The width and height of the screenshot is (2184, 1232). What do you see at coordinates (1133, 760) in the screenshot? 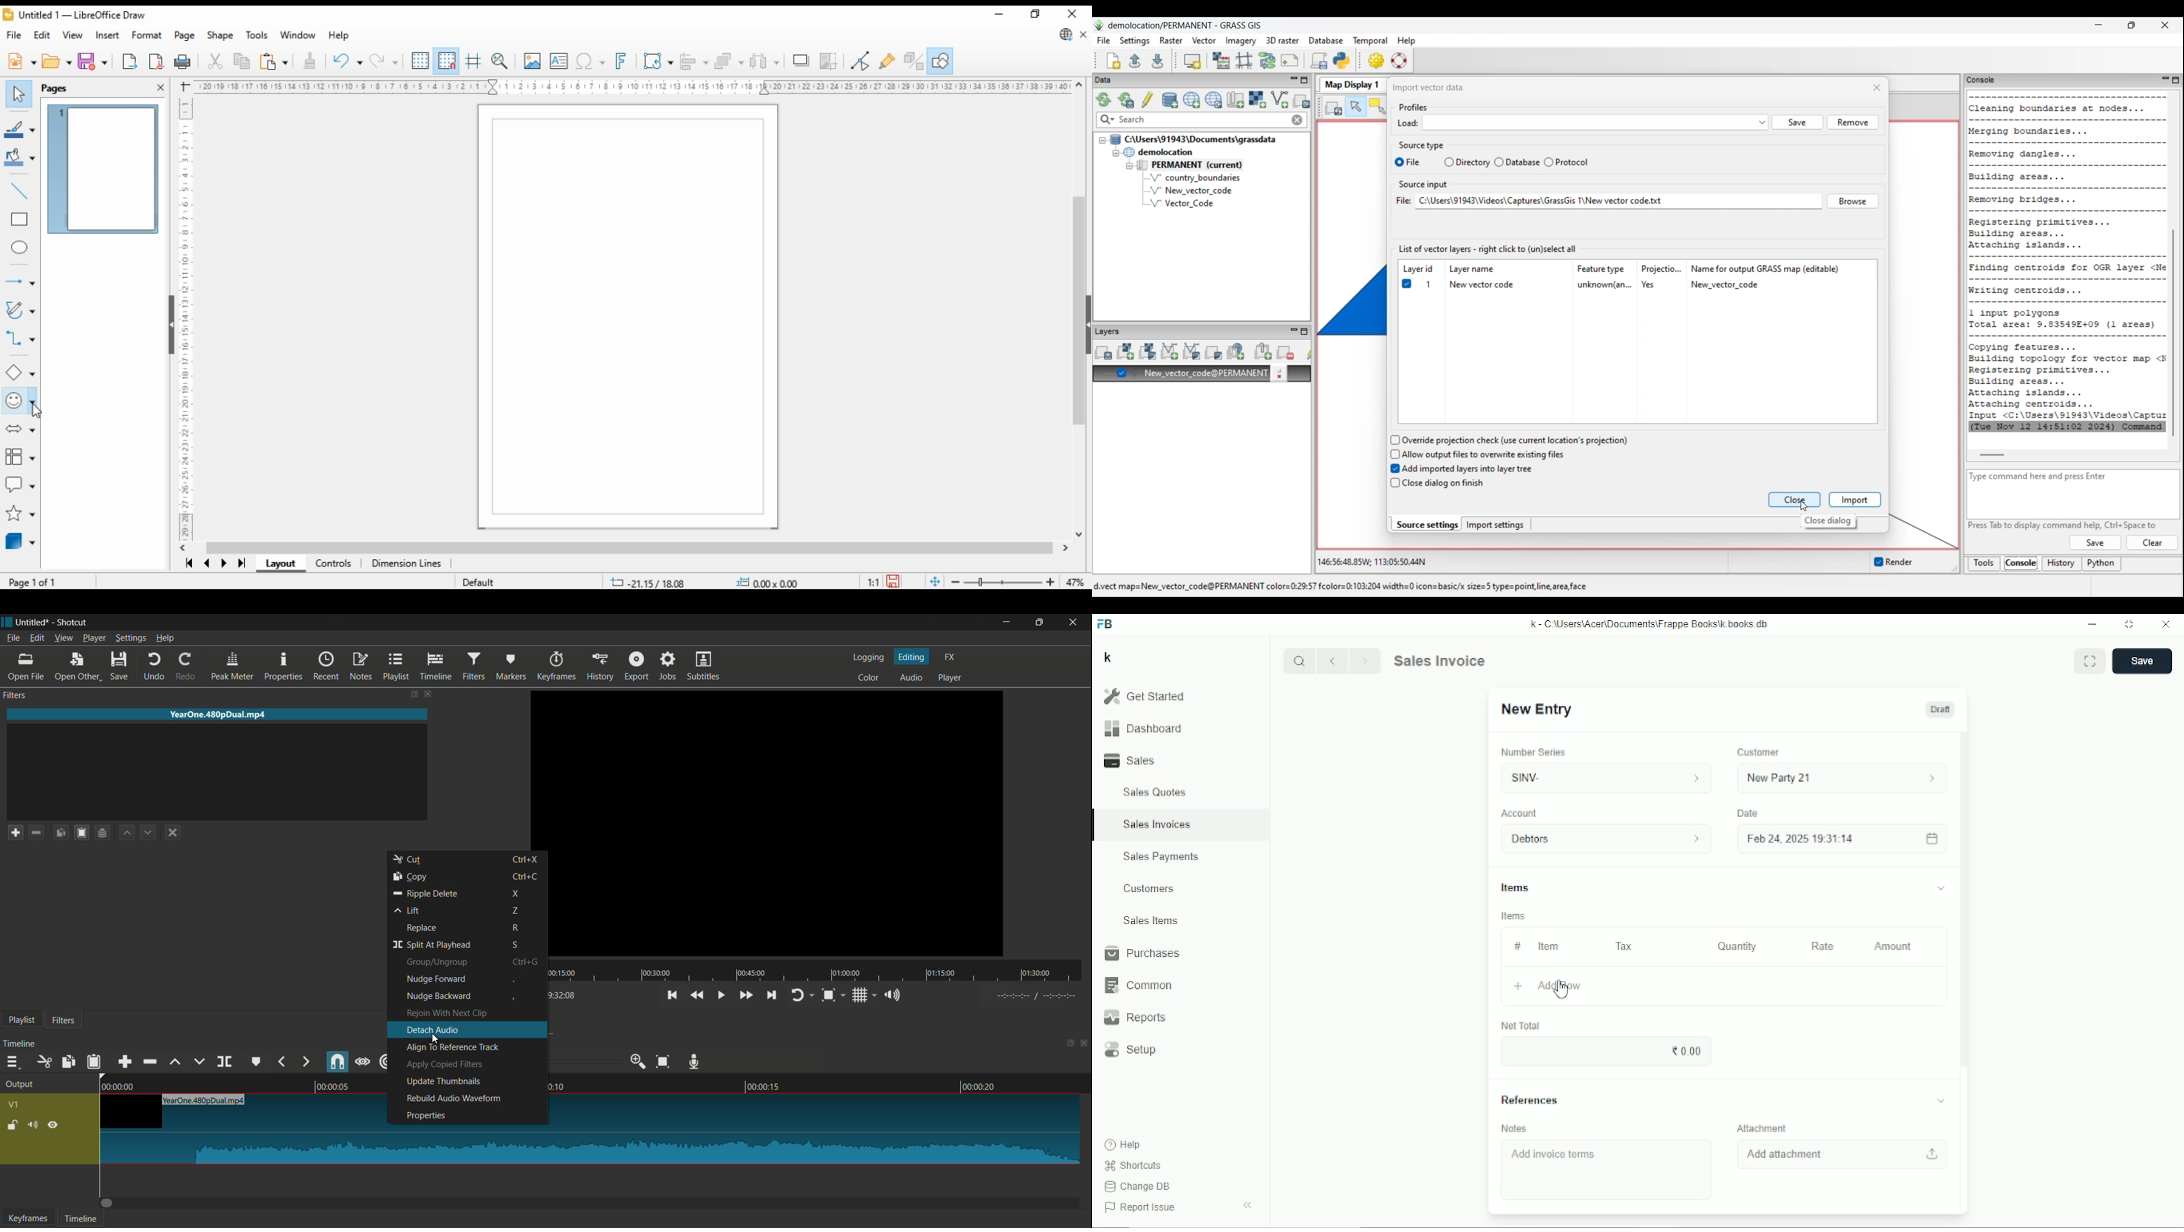
I see `Sales` at bounding box center [1133, 760].